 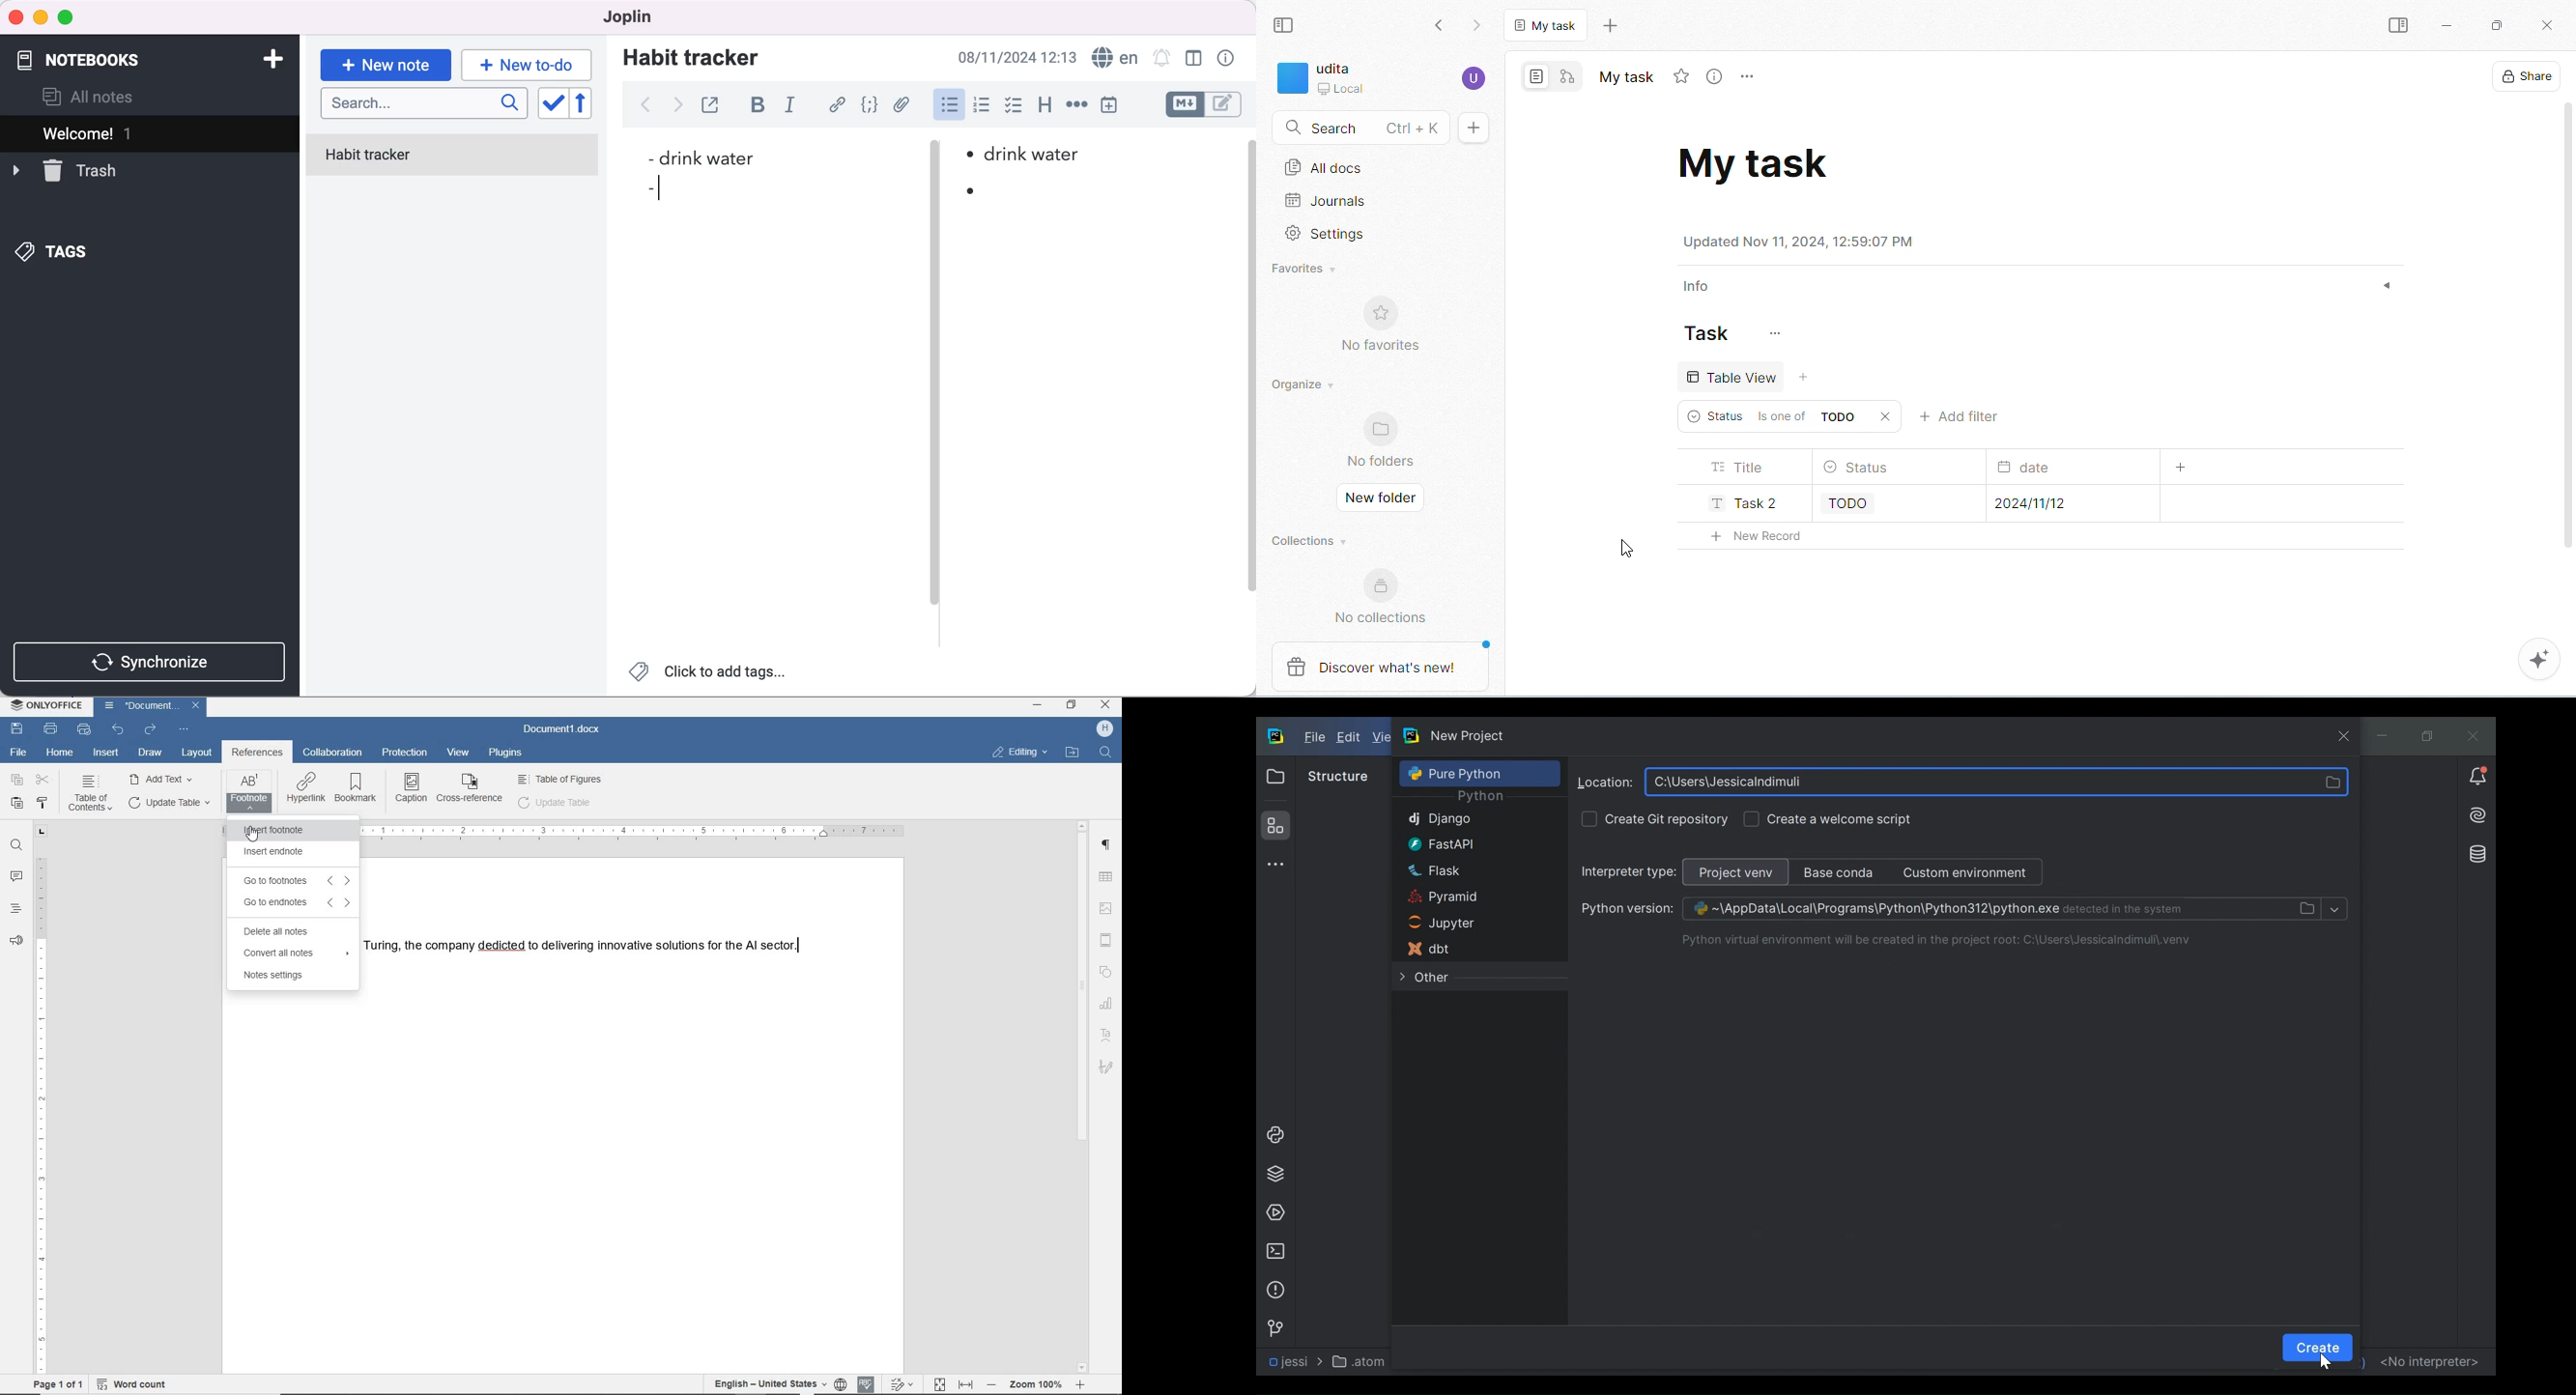 I want to click on search, so click(x=424, y=104).